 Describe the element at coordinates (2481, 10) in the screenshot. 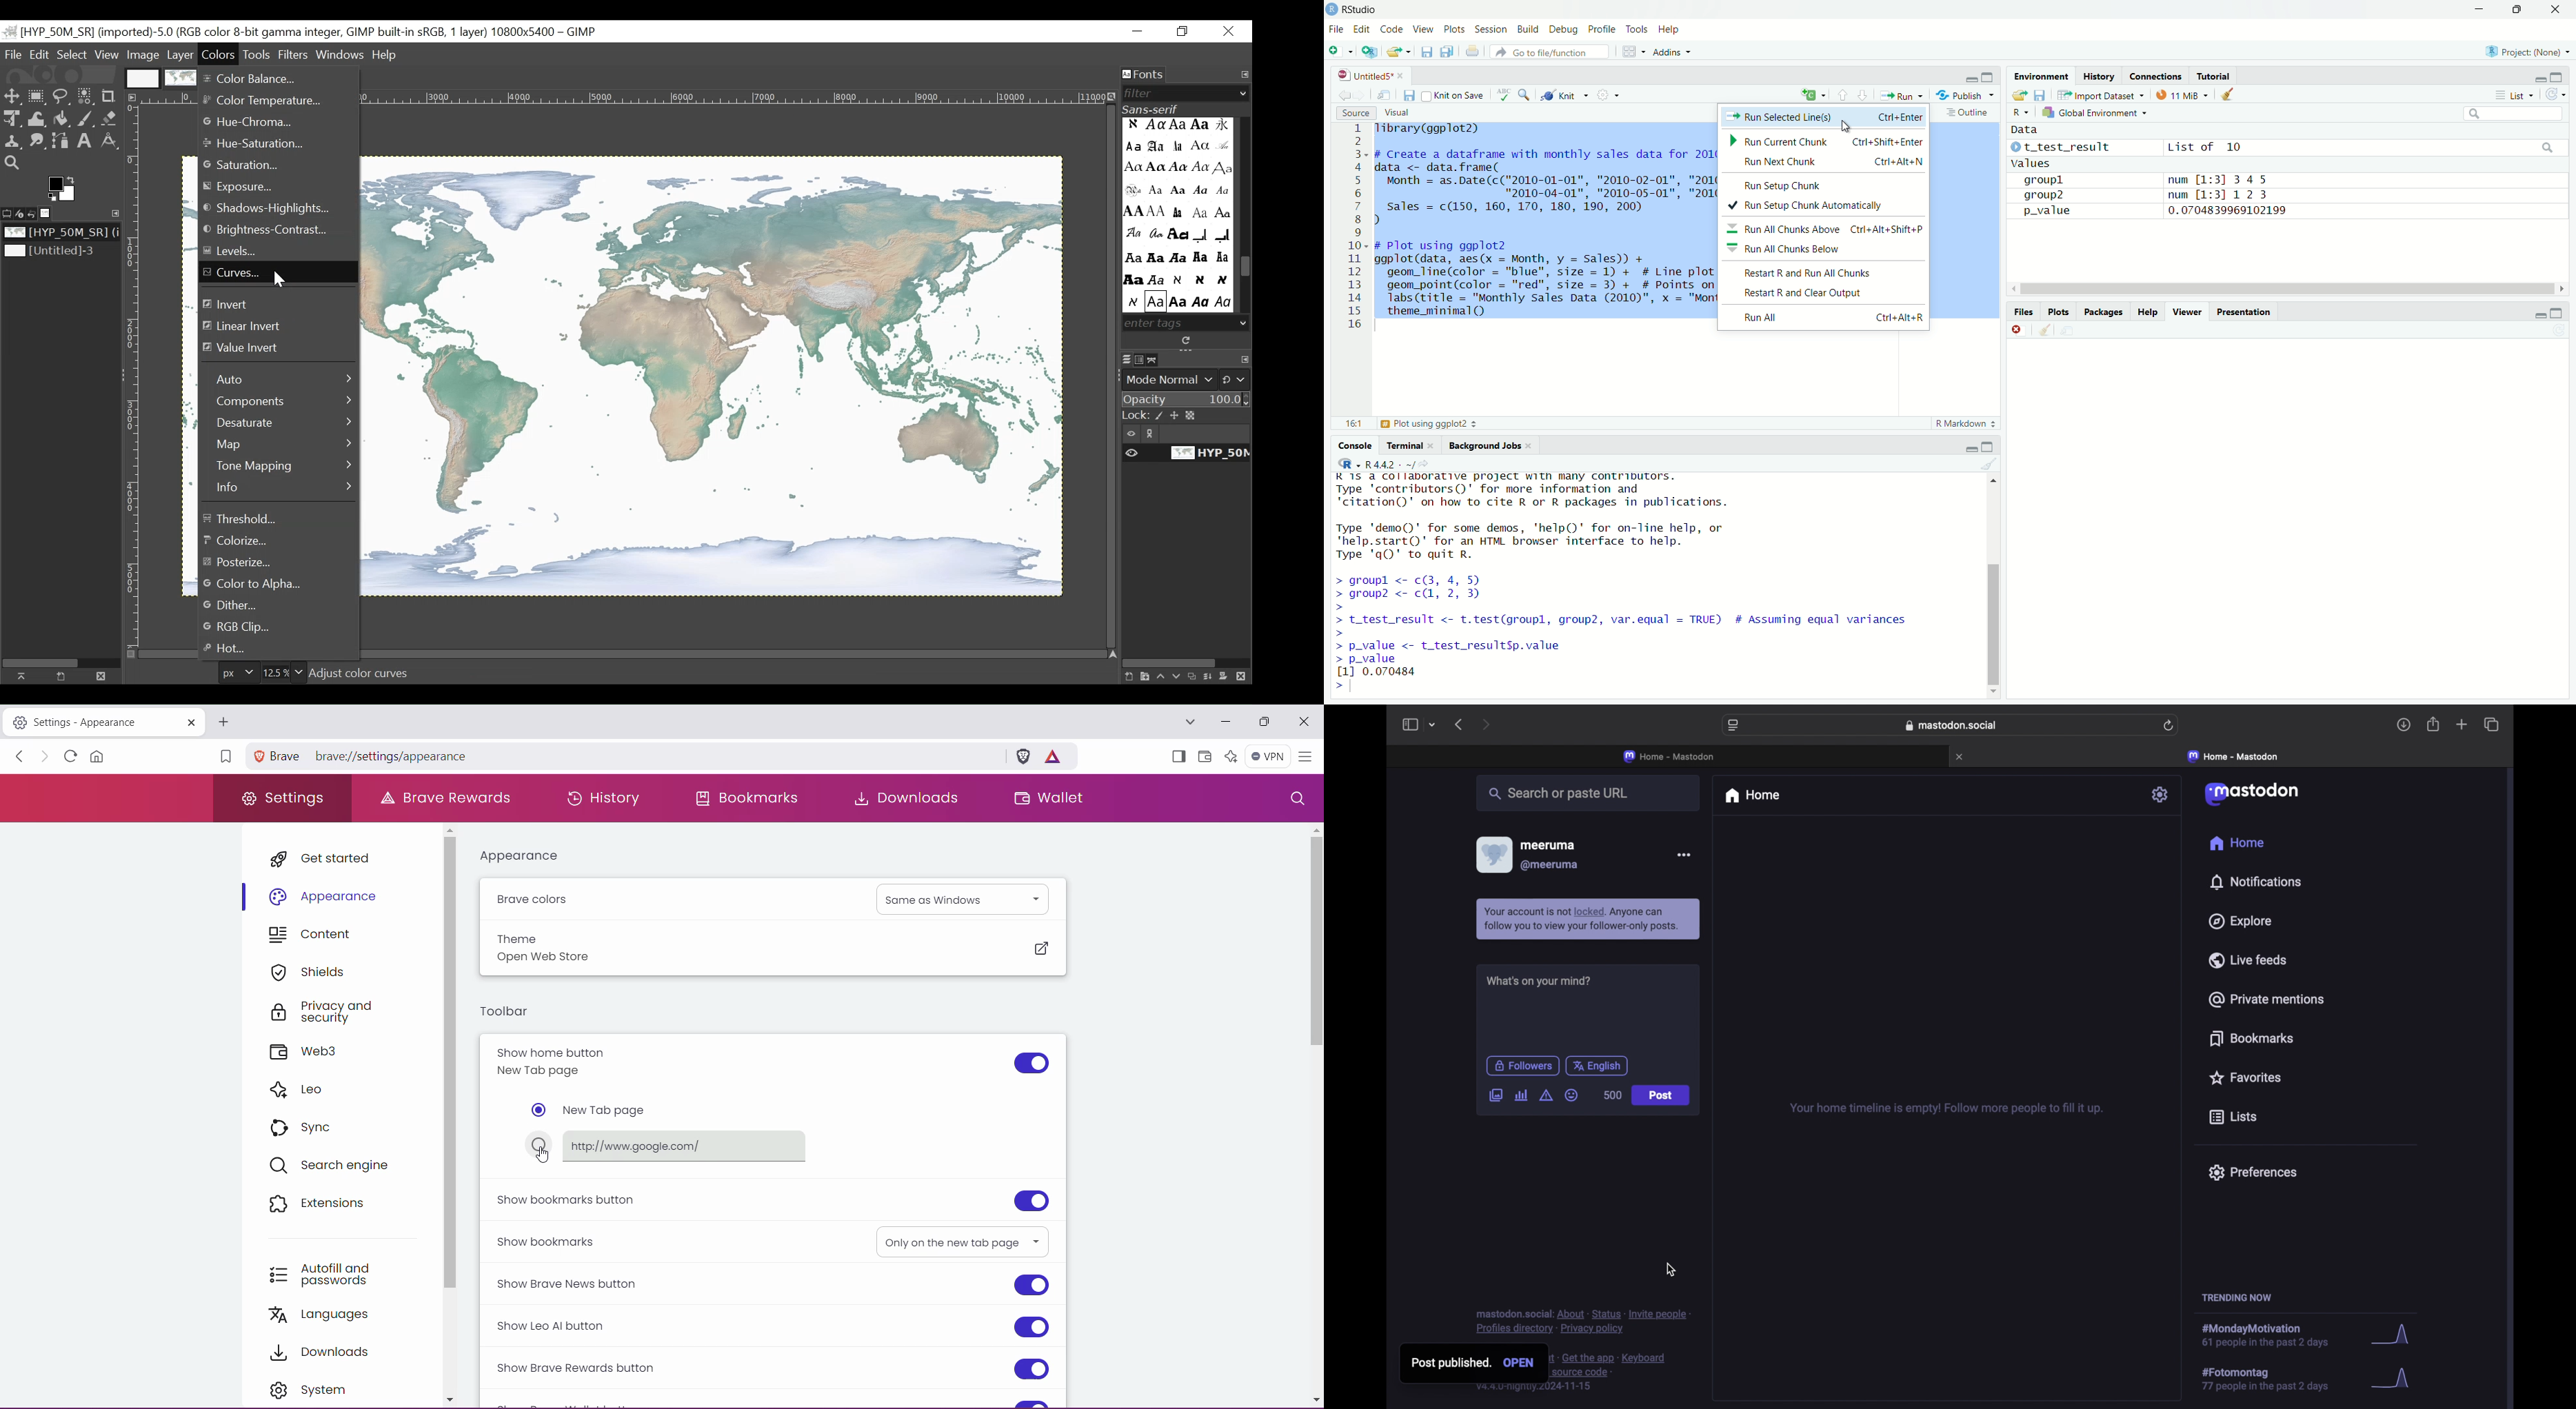

I see `minimise` at that location.